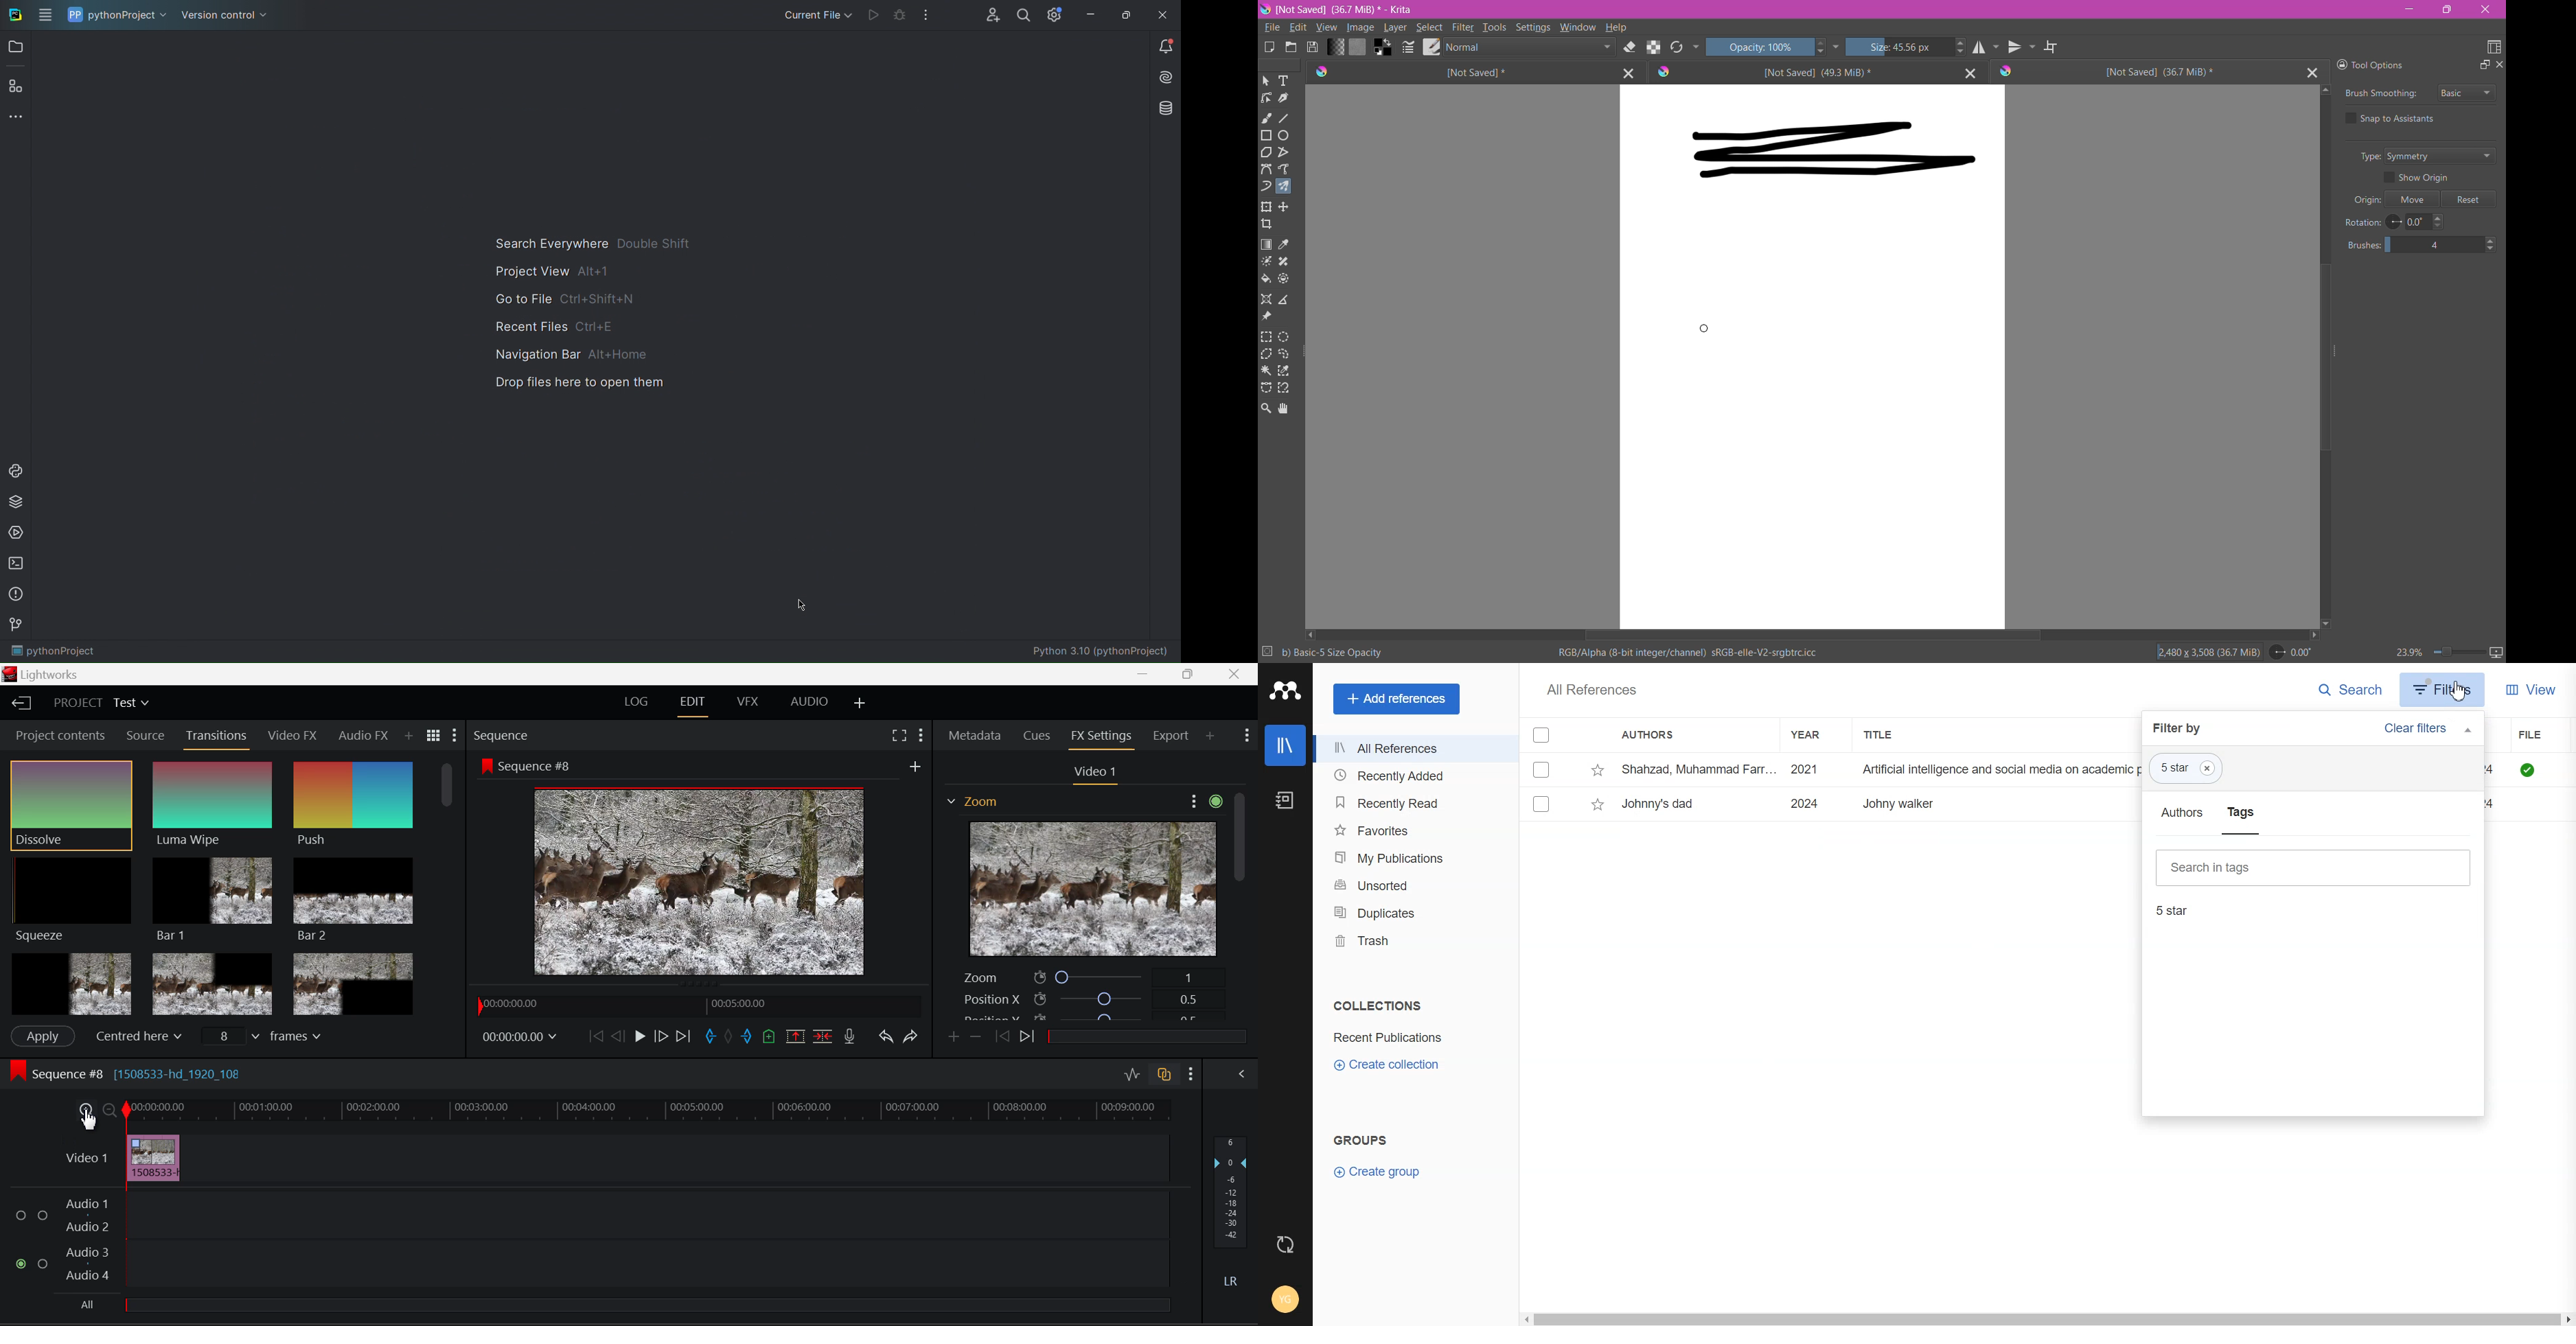  What do you see at coordinates (87, 1157) in the screenshot?
I see `Video Layer` at bounding box center [87, 1157].